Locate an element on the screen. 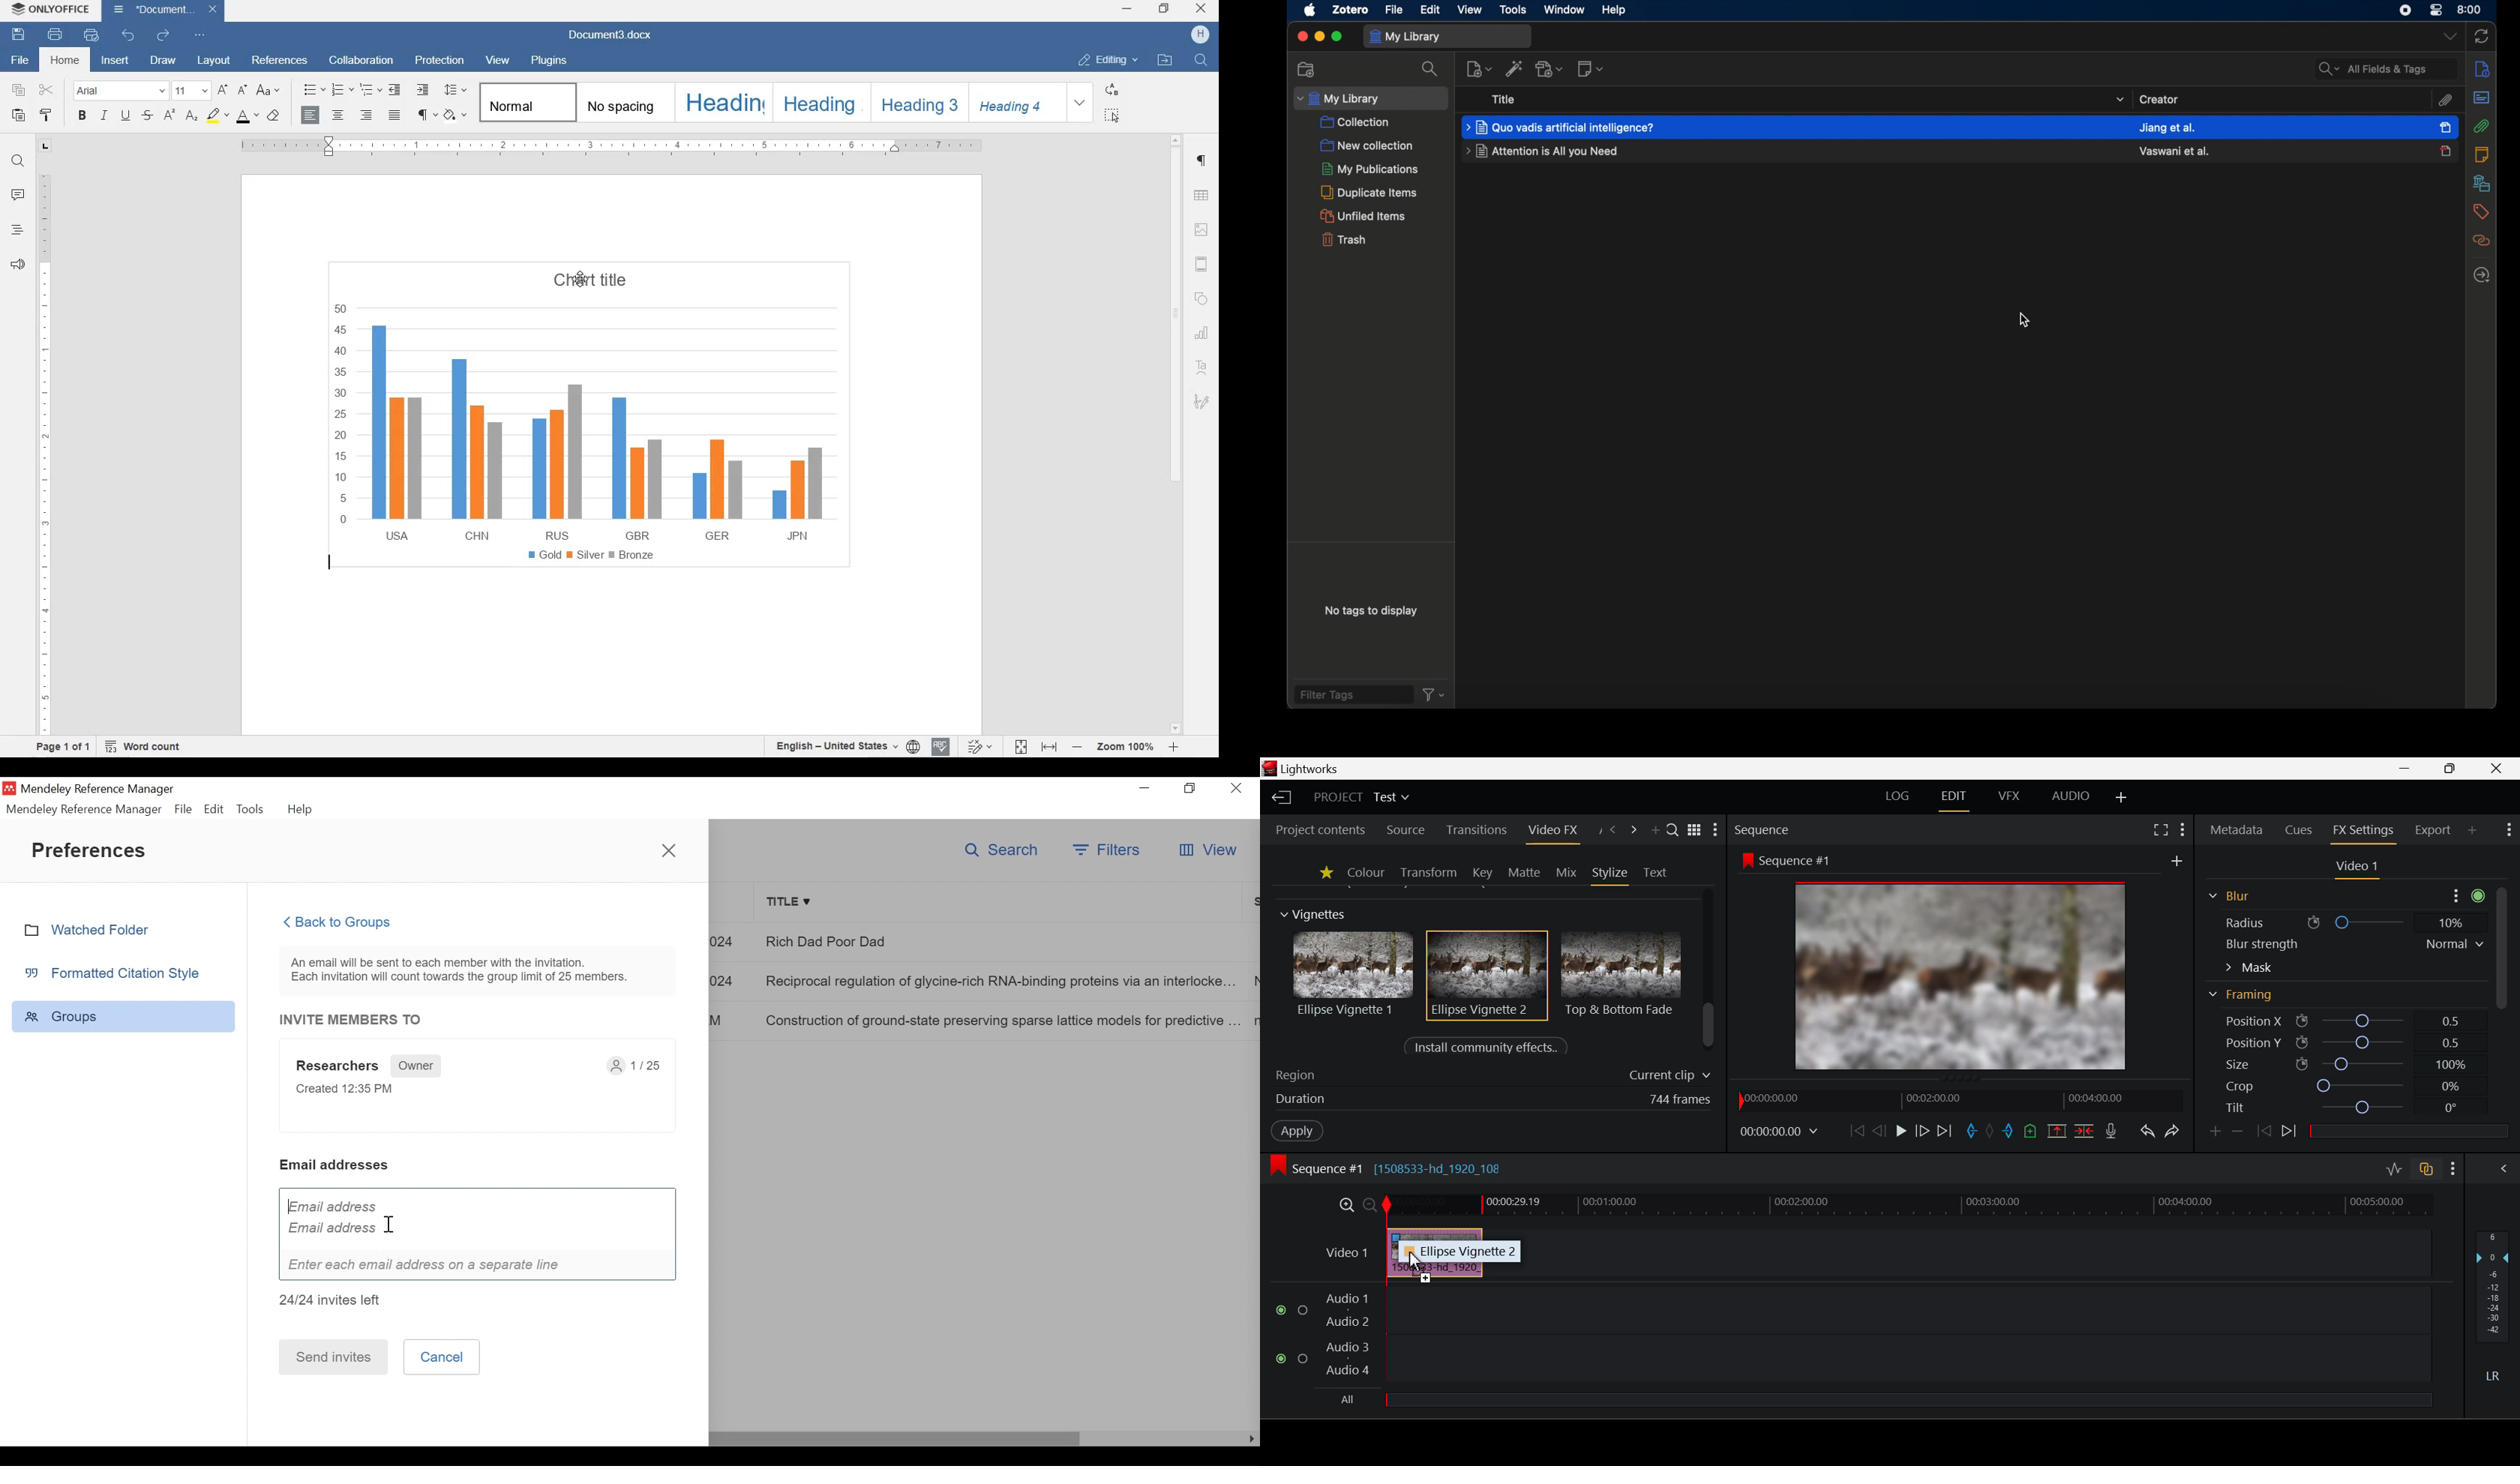 This screenshot has height=1484, width=2520. Effect DRAG_TO Cursor Position is located at coordinates (1411, 1263).